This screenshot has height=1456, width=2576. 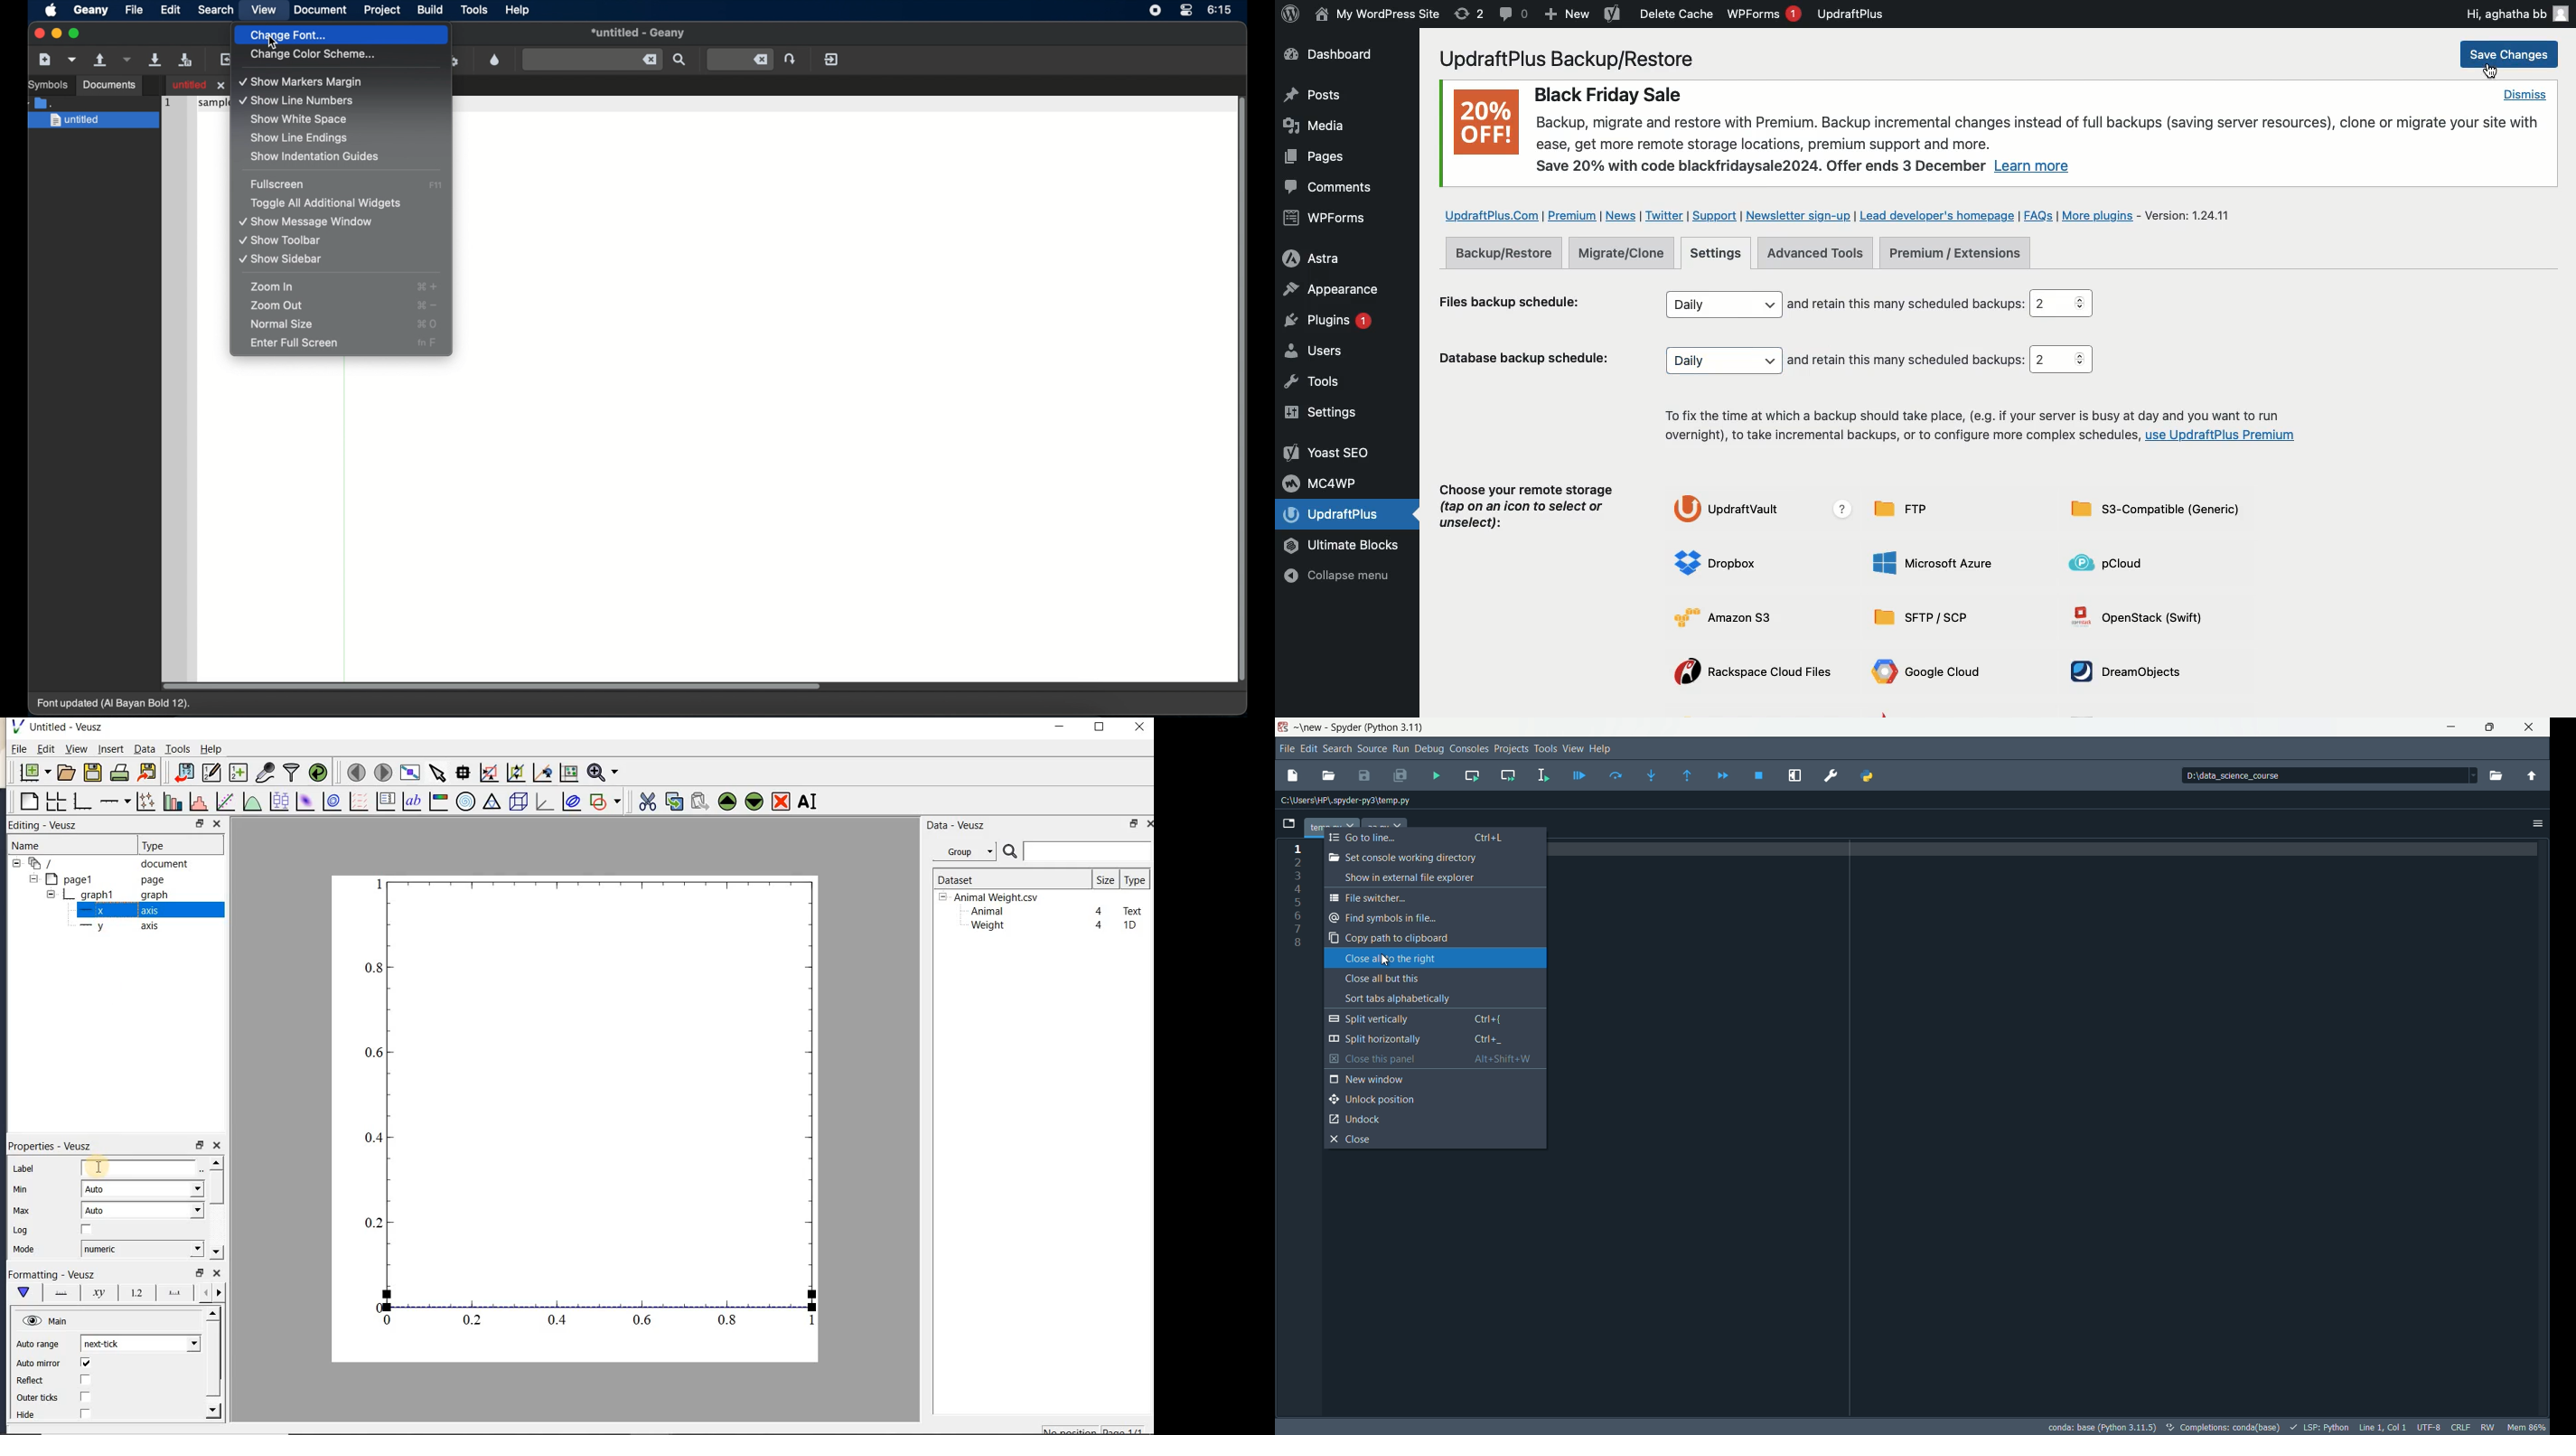 I want to click on maximize, so click(x=2487, y=726).